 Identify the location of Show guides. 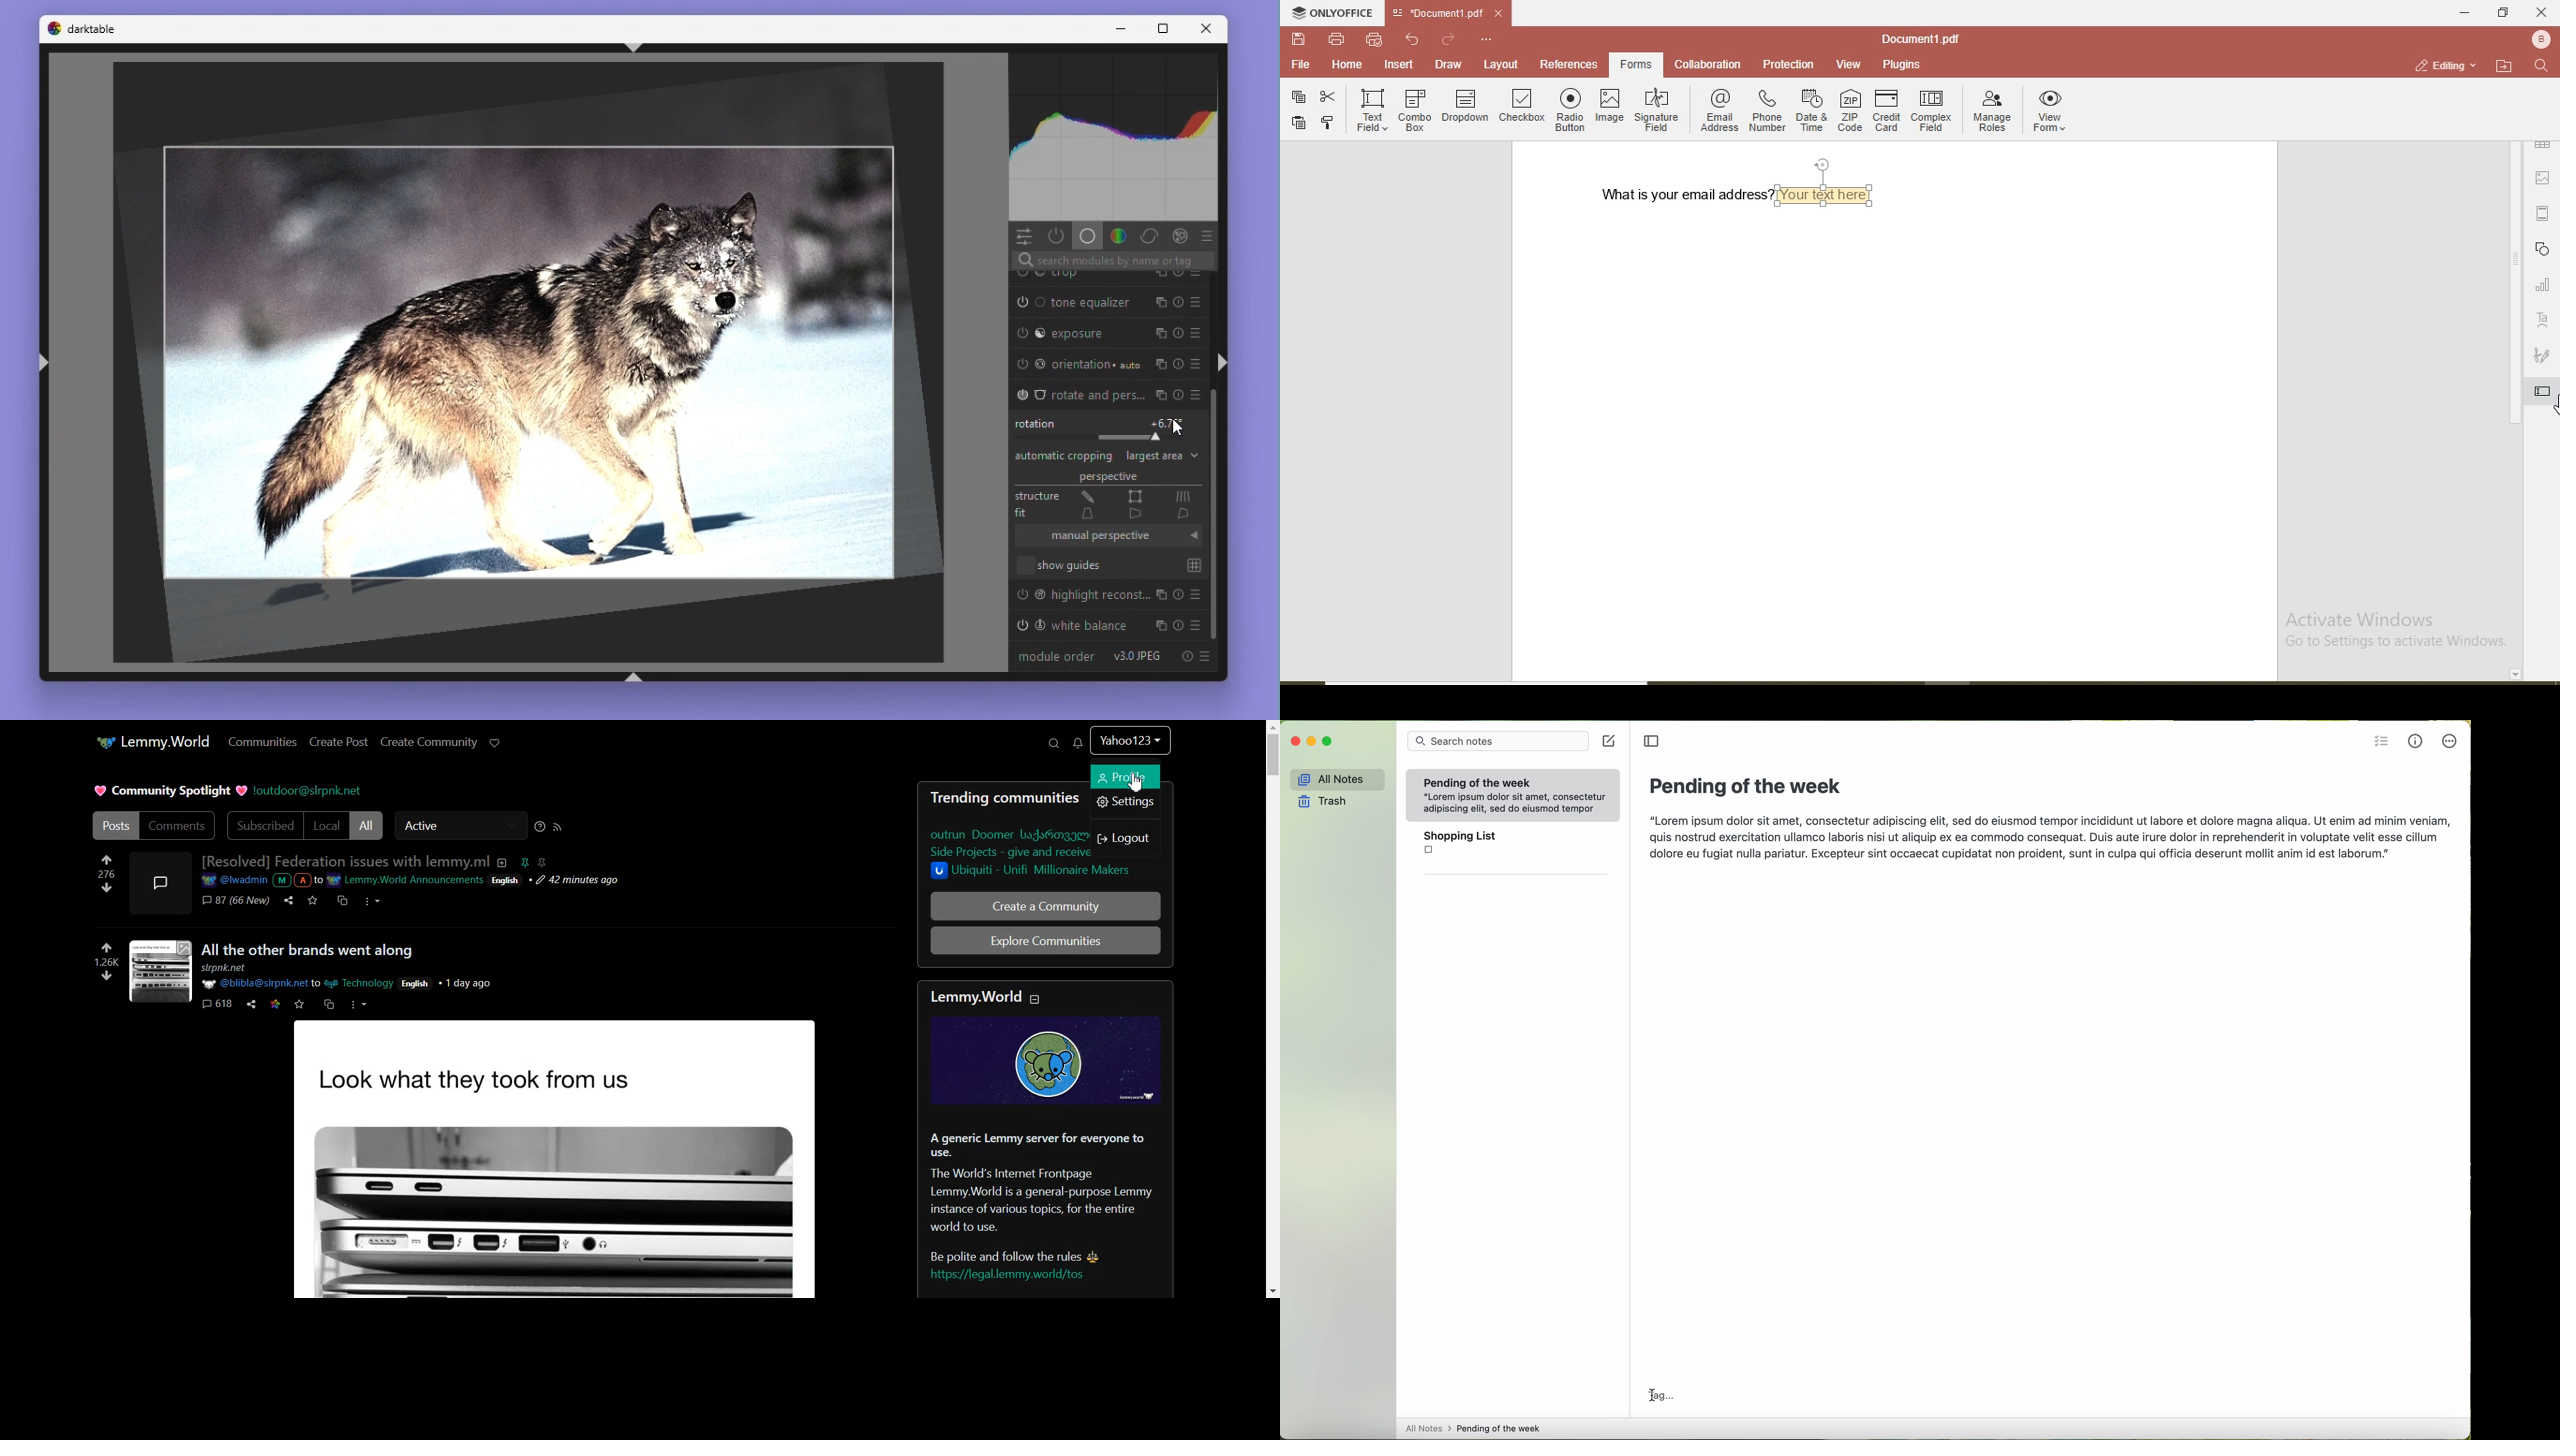
(1106, 566).